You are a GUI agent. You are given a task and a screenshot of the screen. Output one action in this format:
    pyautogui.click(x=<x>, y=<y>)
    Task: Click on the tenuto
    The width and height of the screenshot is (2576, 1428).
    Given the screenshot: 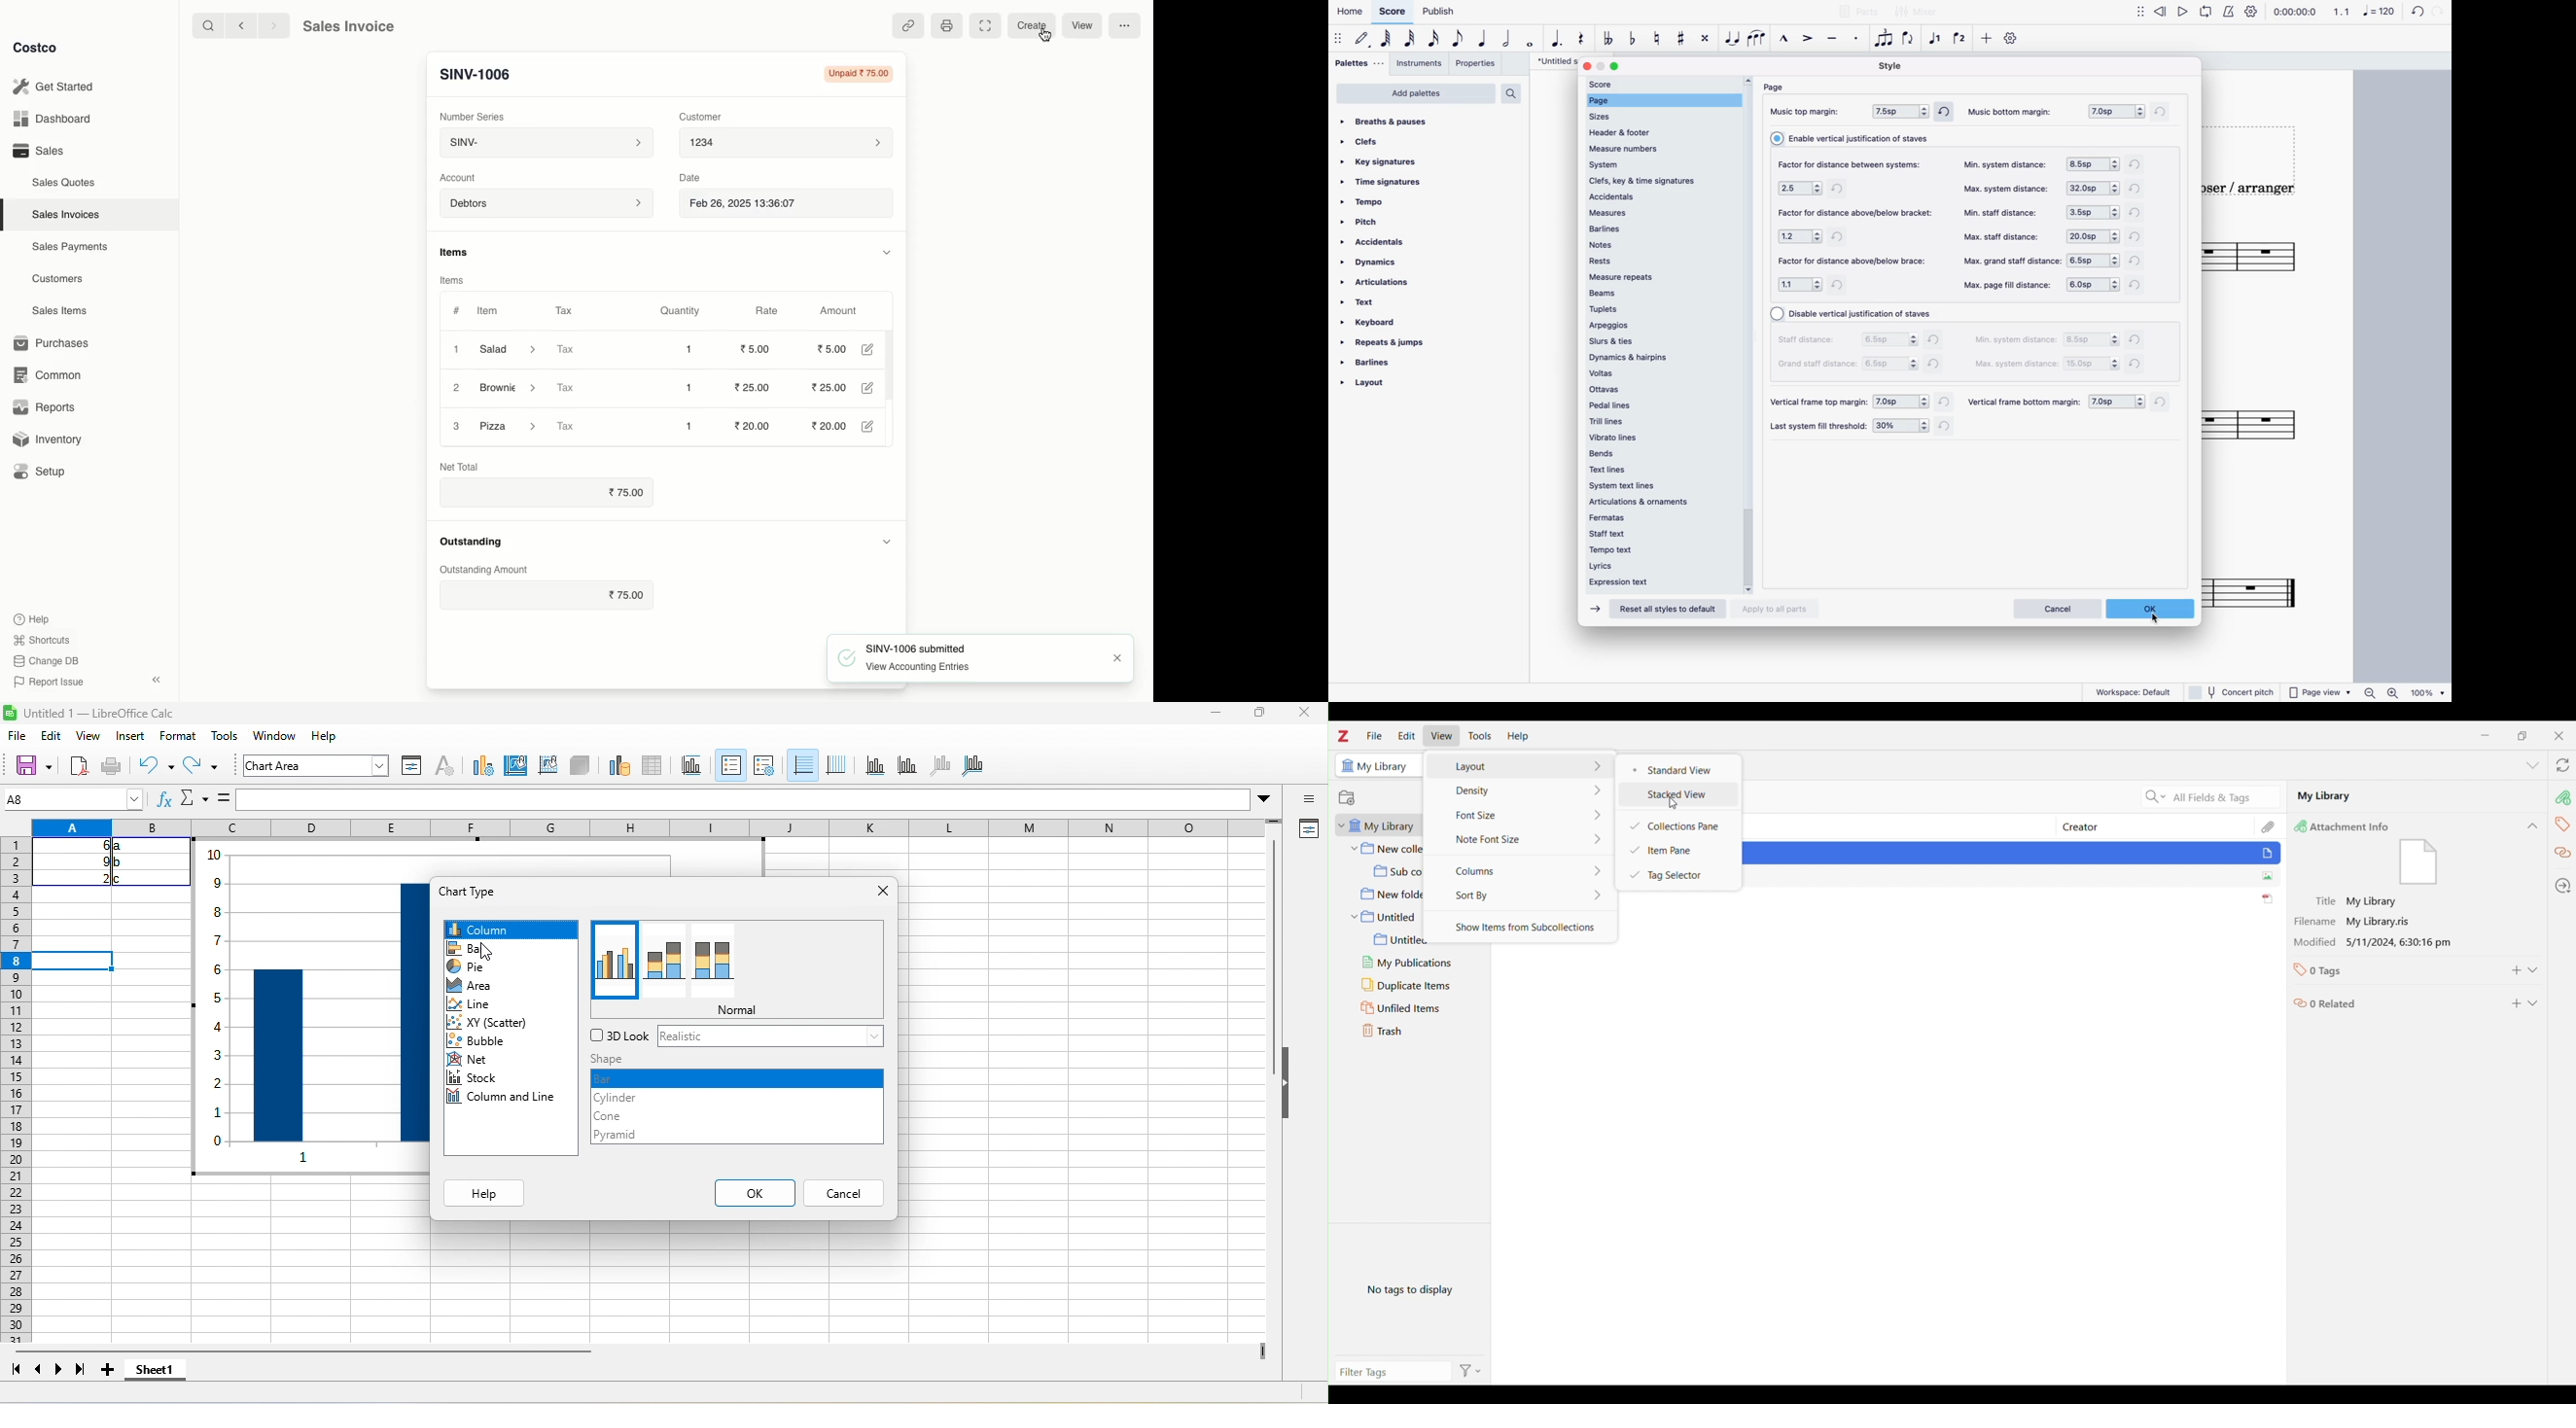 What is the action you would take?
    pyautogui.click(x=1833, y=40)
    